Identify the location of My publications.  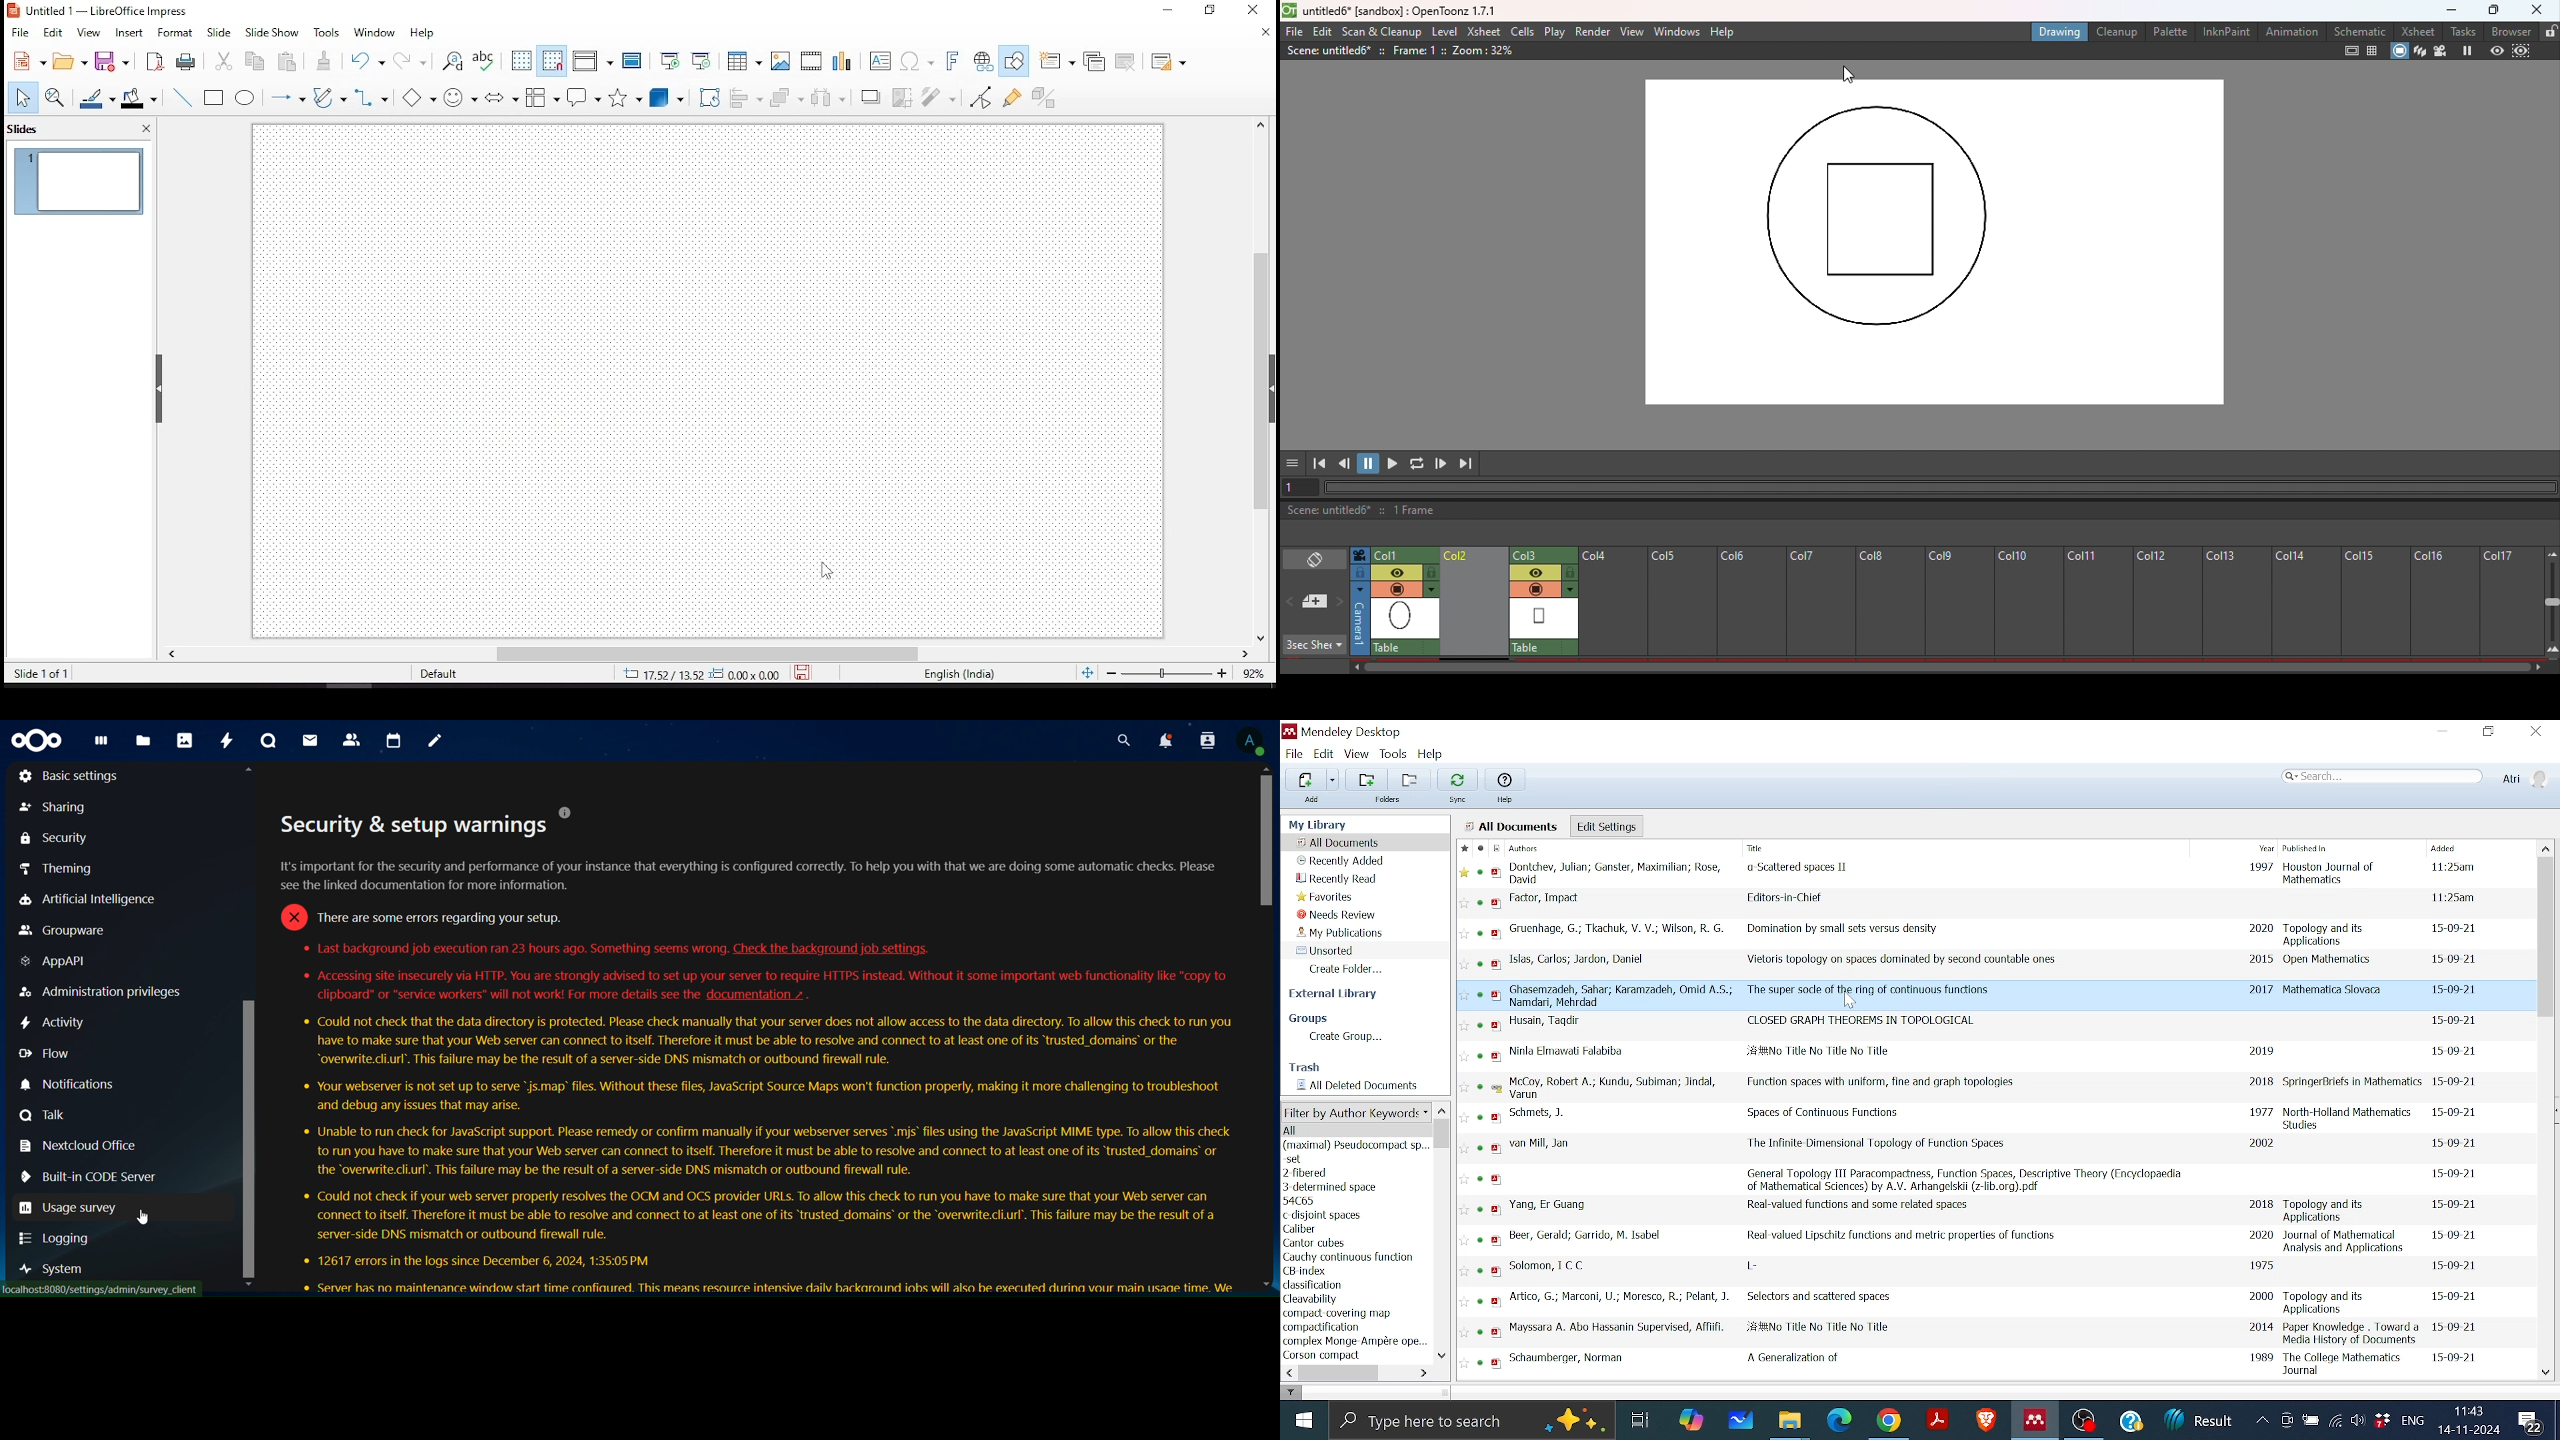
(1343, 933).